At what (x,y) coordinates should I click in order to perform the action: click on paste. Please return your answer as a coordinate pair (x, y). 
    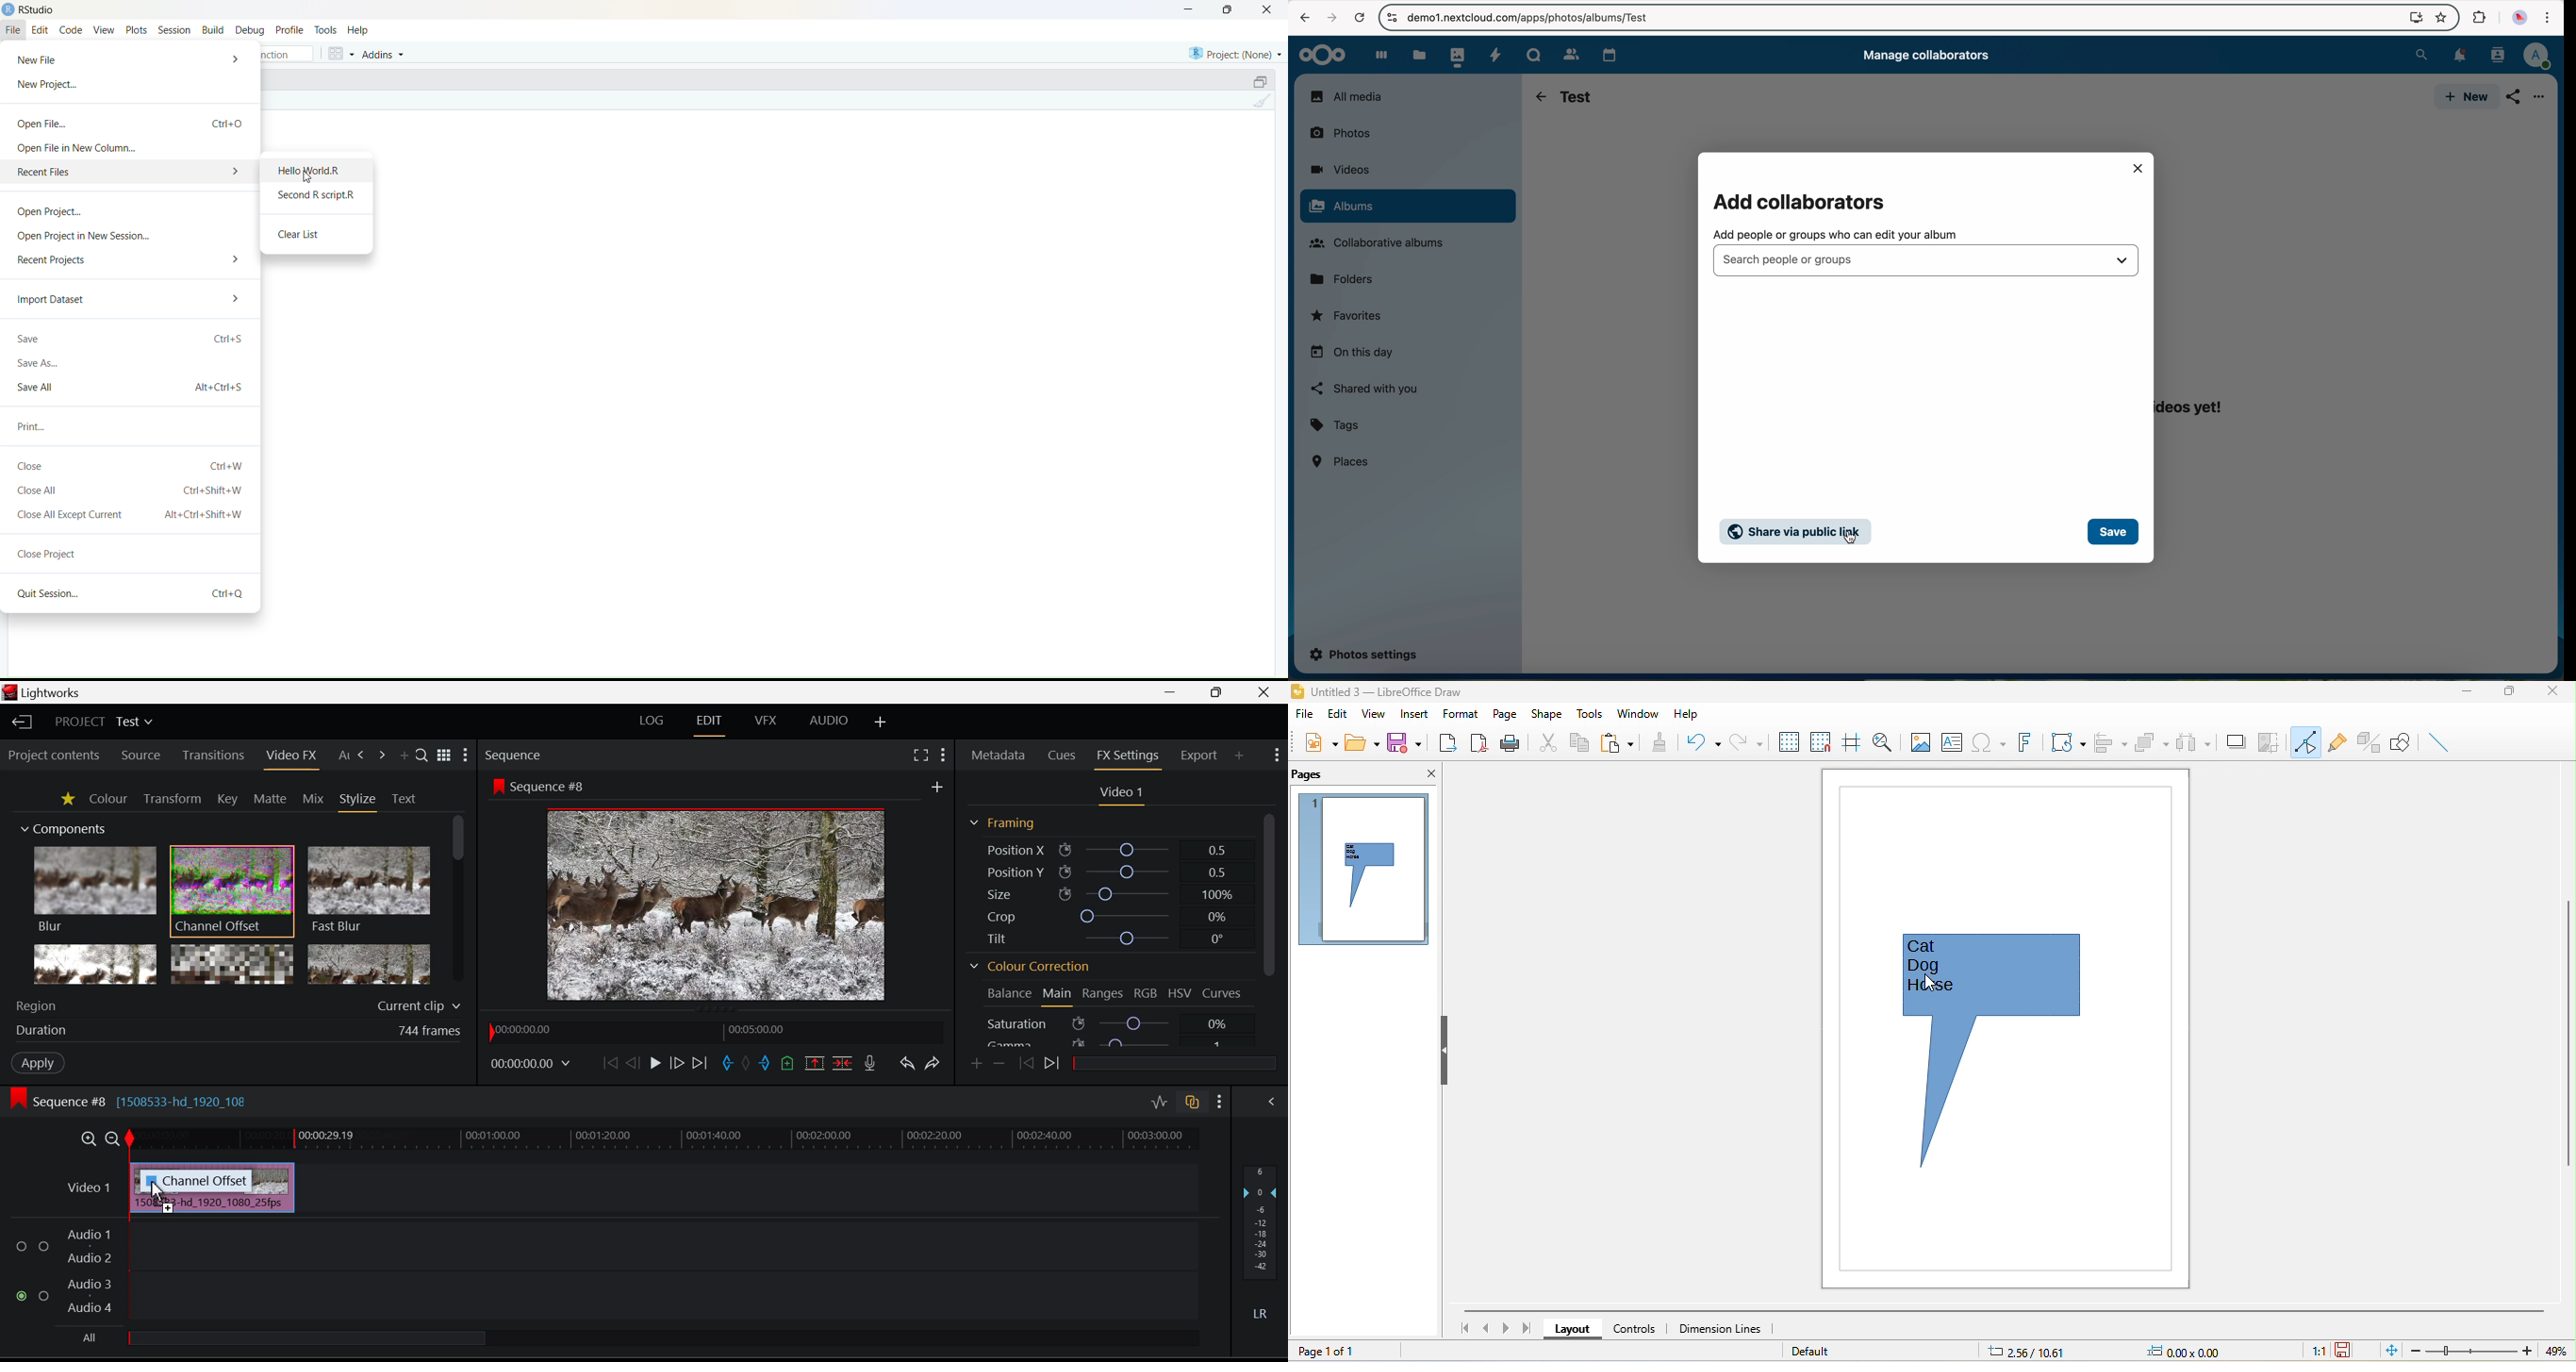
    Looking at the image, I should click on (1617, 743).